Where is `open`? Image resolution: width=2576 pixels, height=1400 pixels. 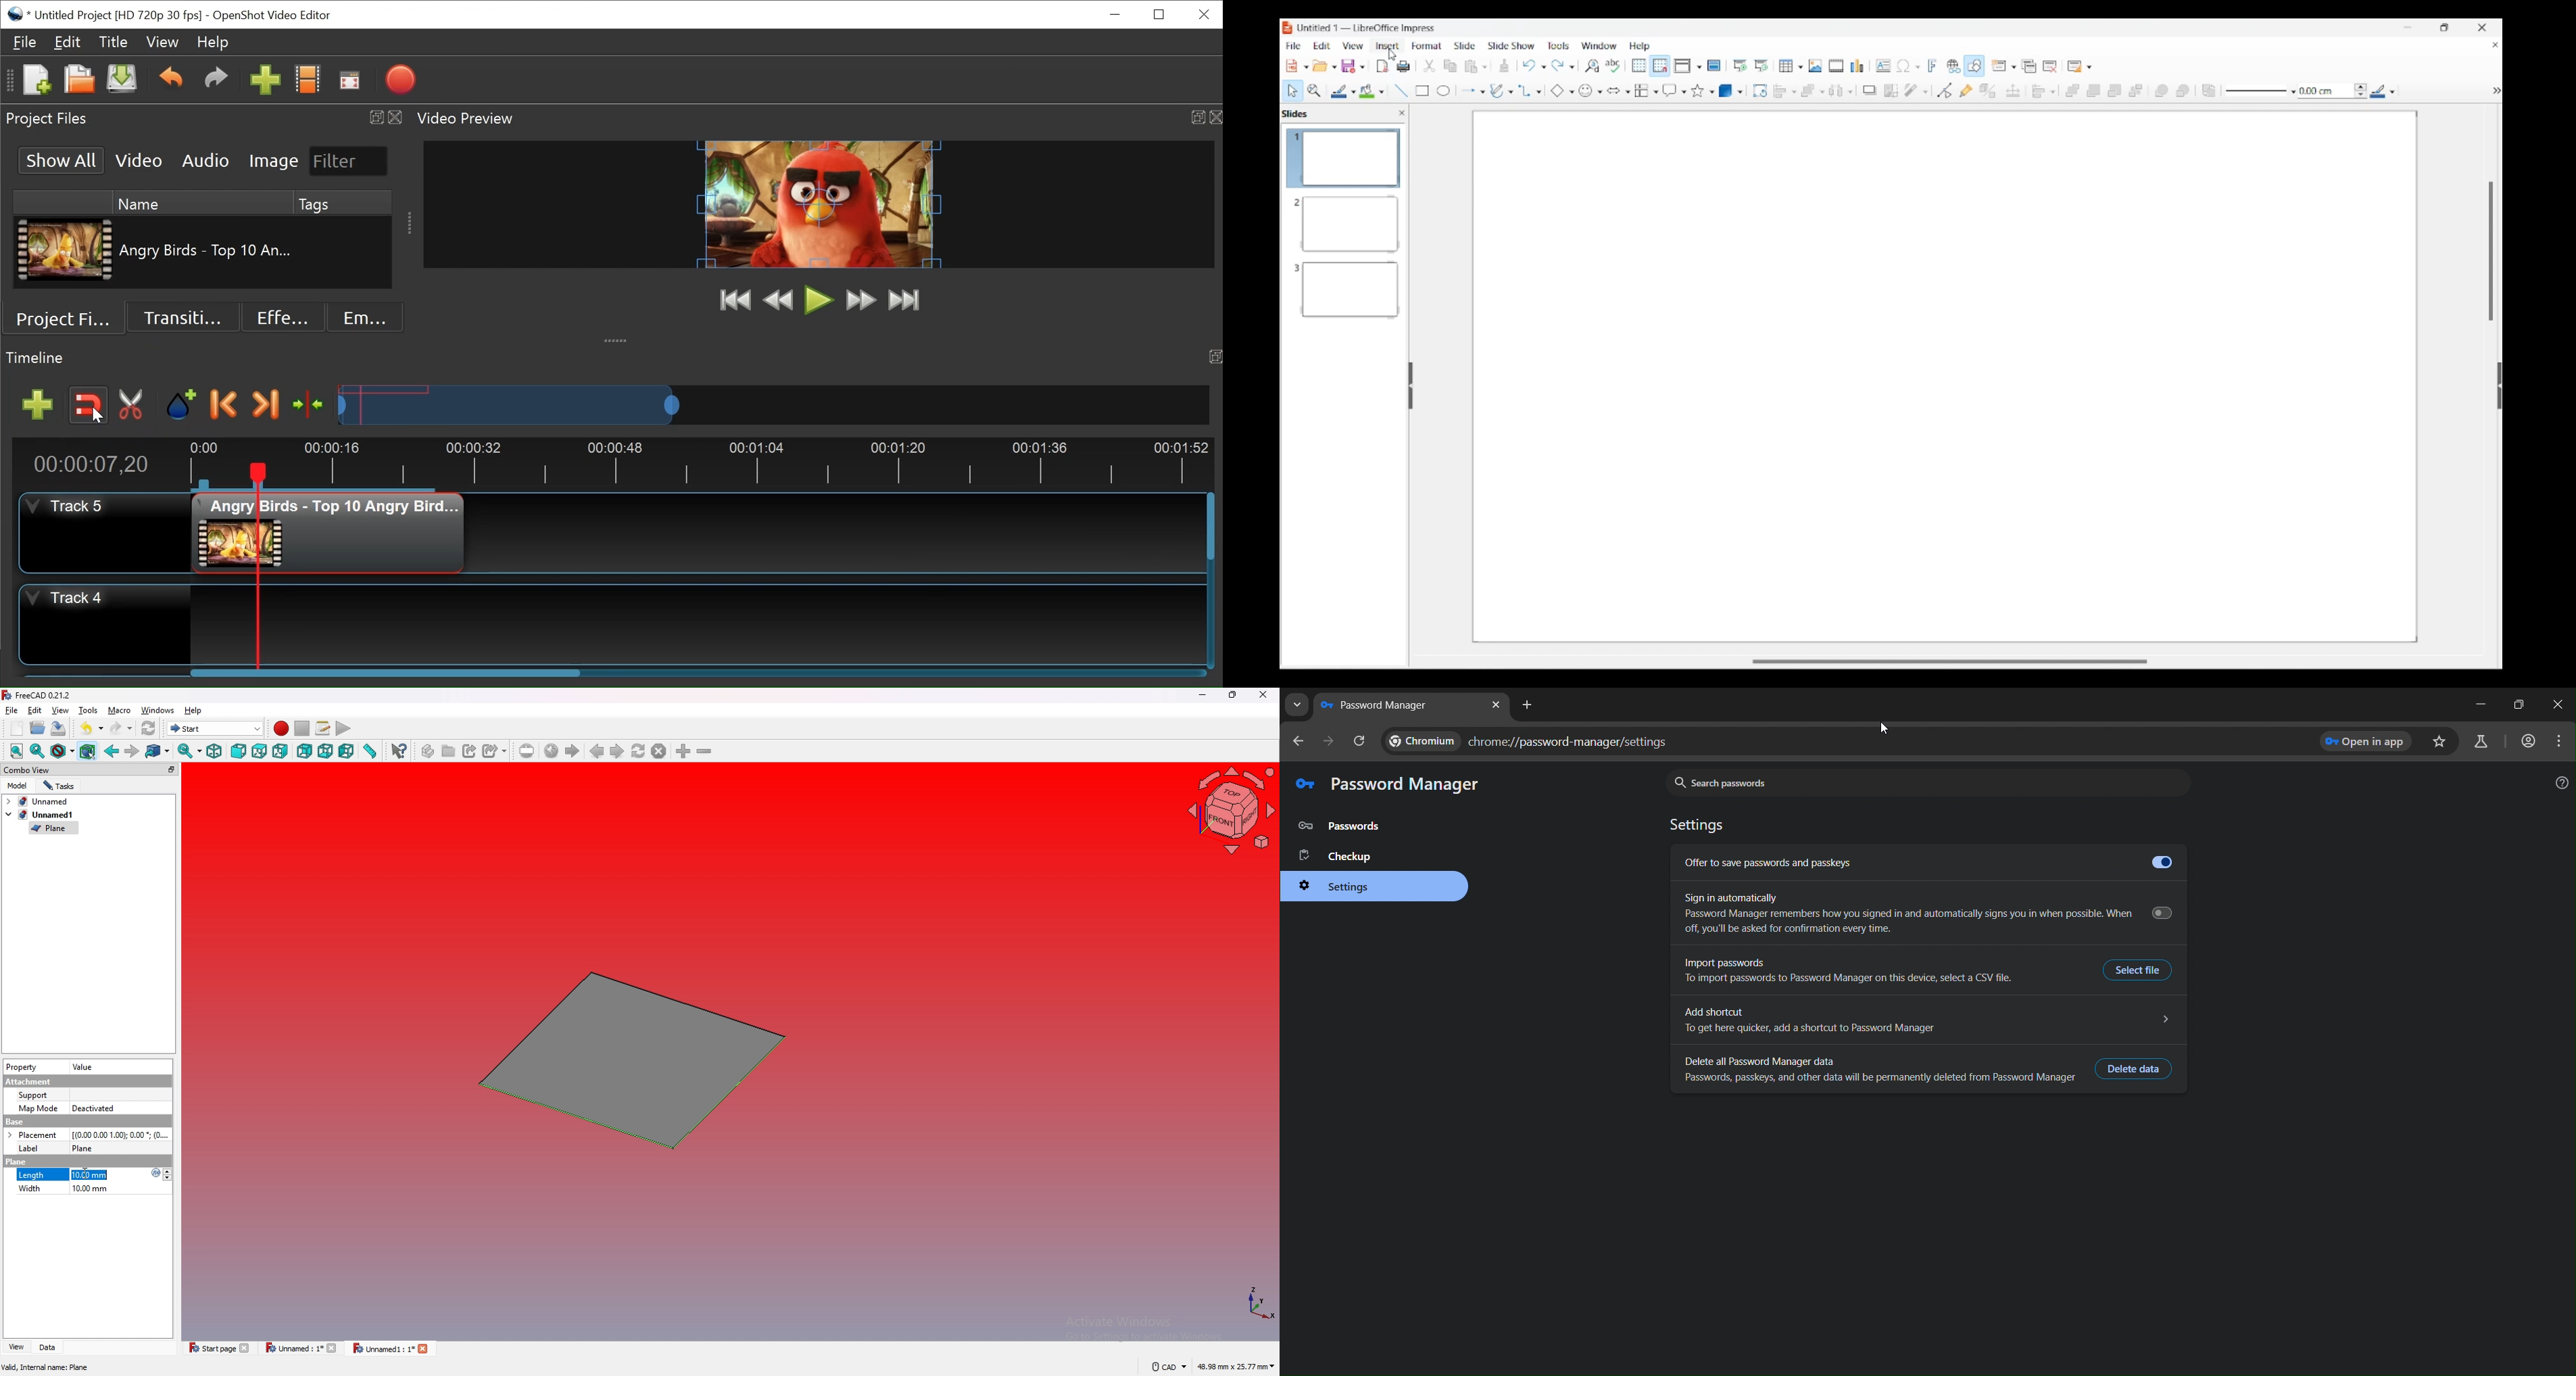
open is located at coordinates (38, 728).